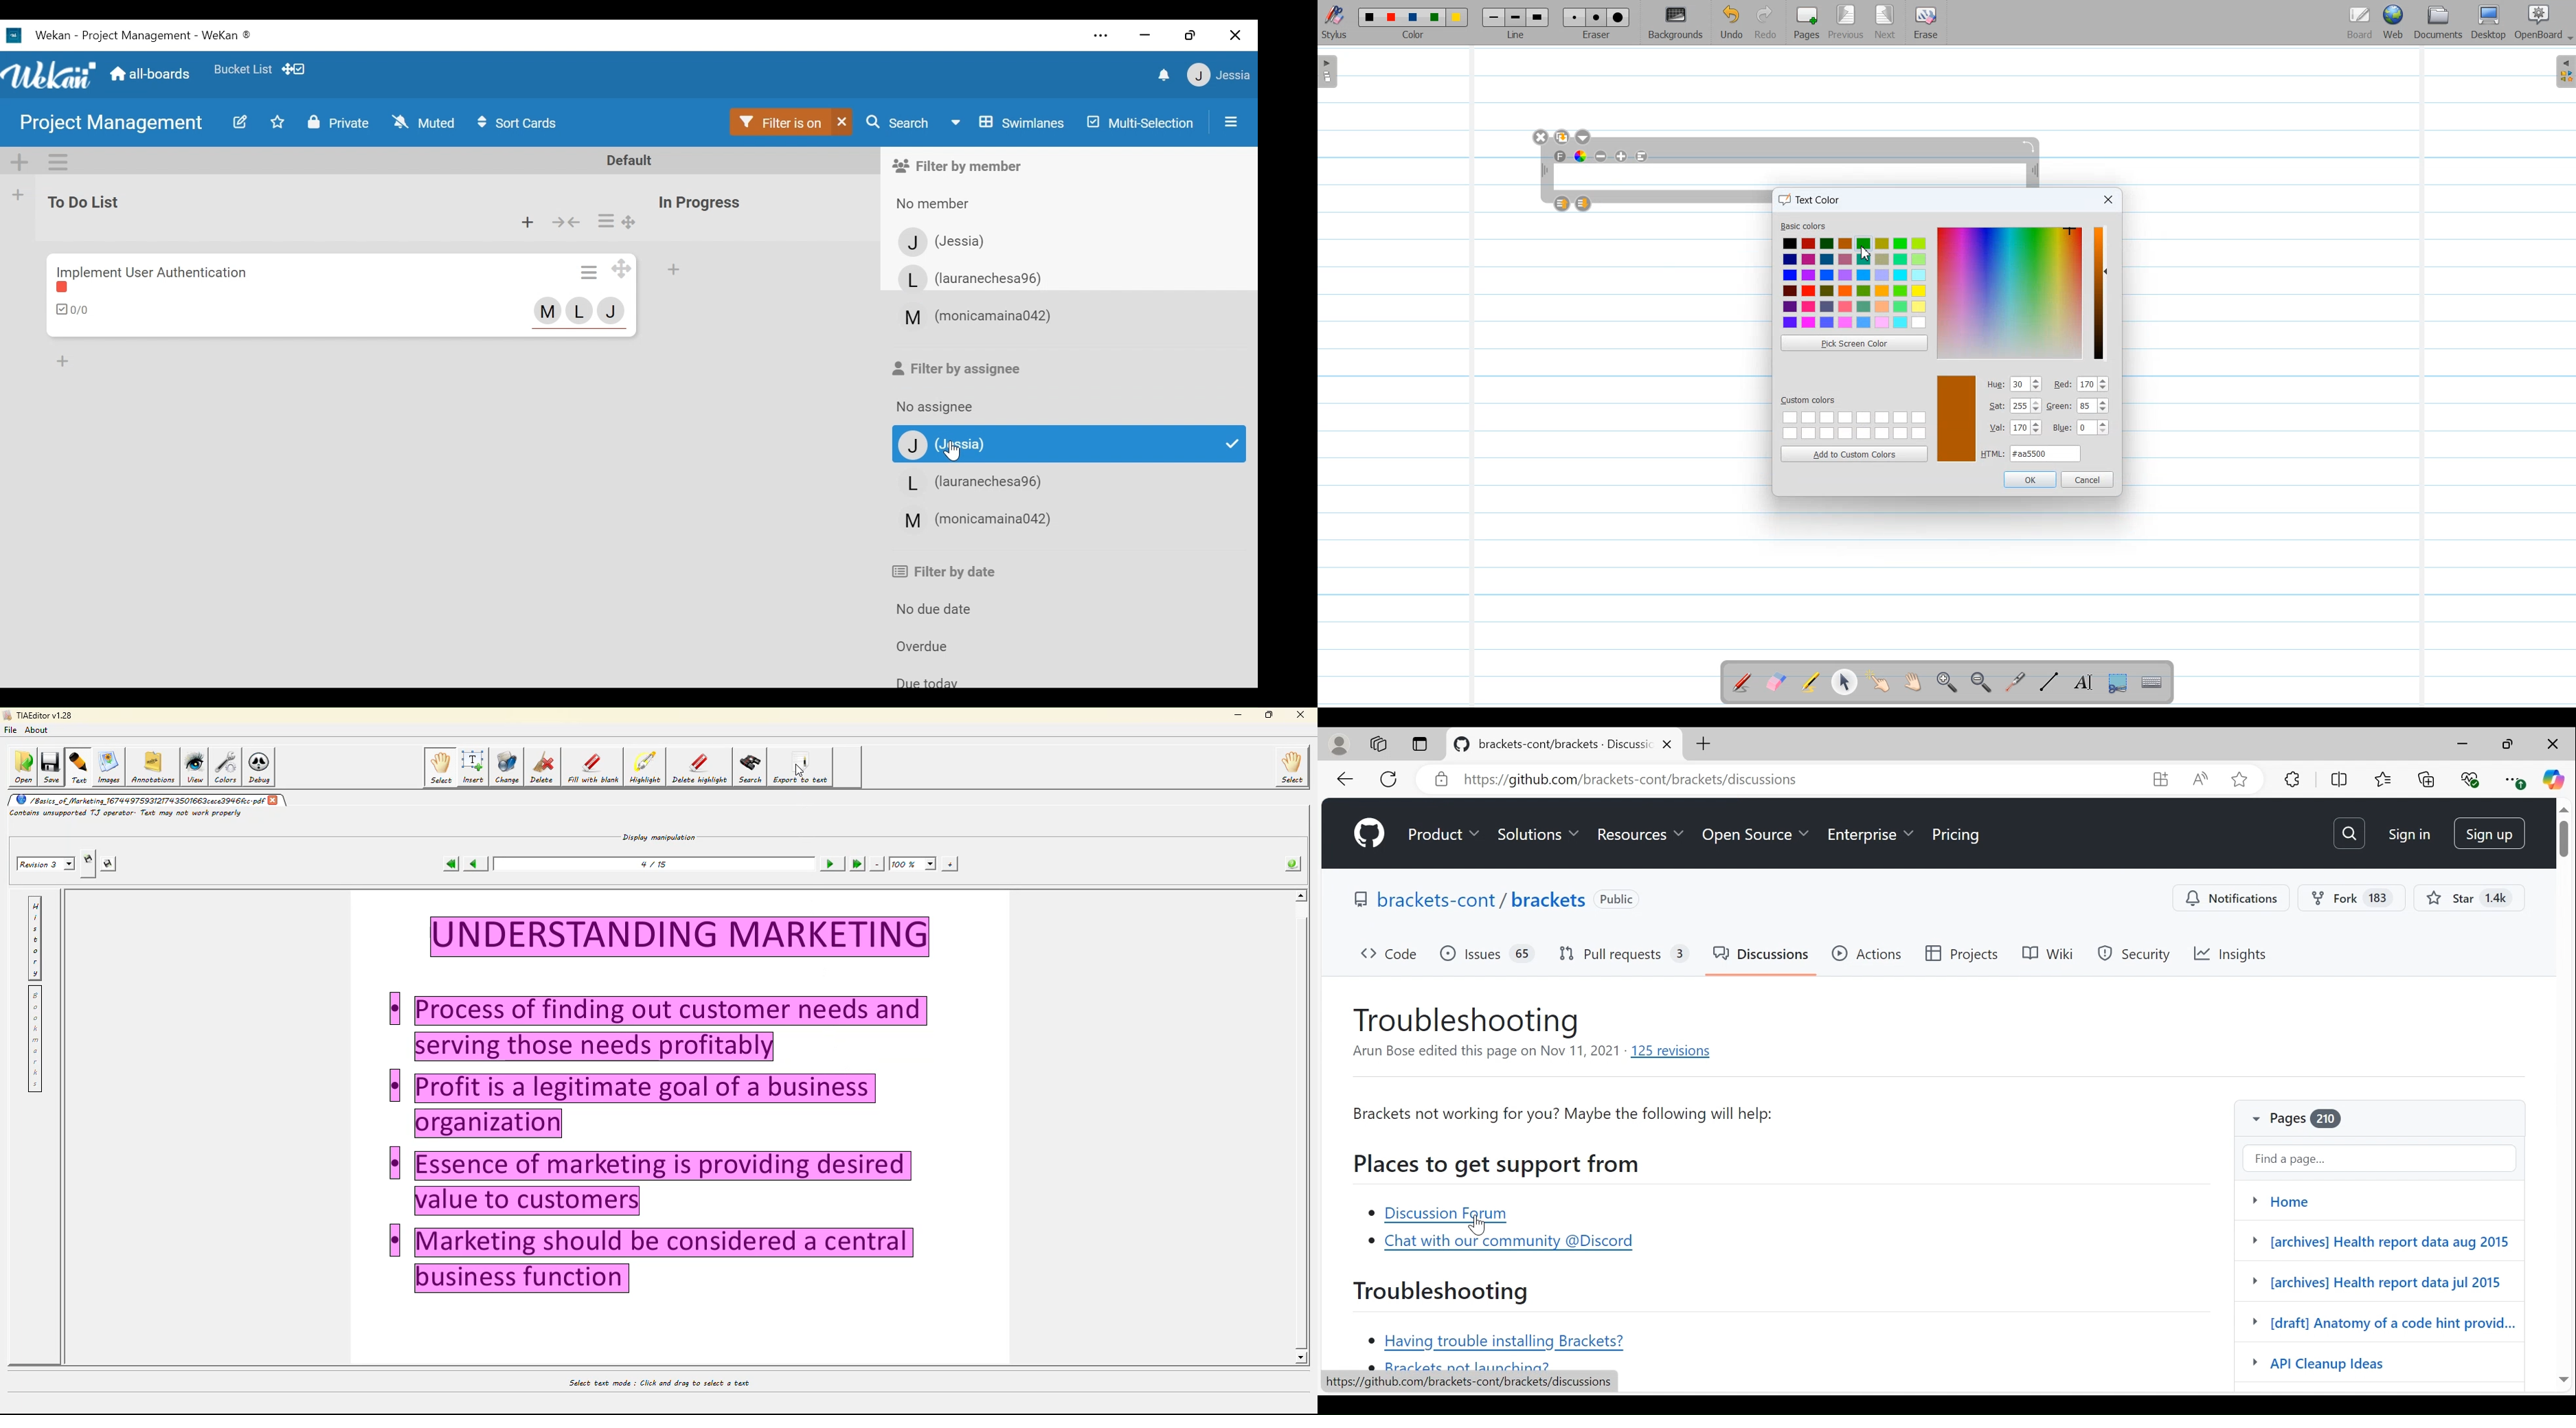 The height and width of the screenshot is (1428, 2576). I want to click on Card actions, so click(586, 273).